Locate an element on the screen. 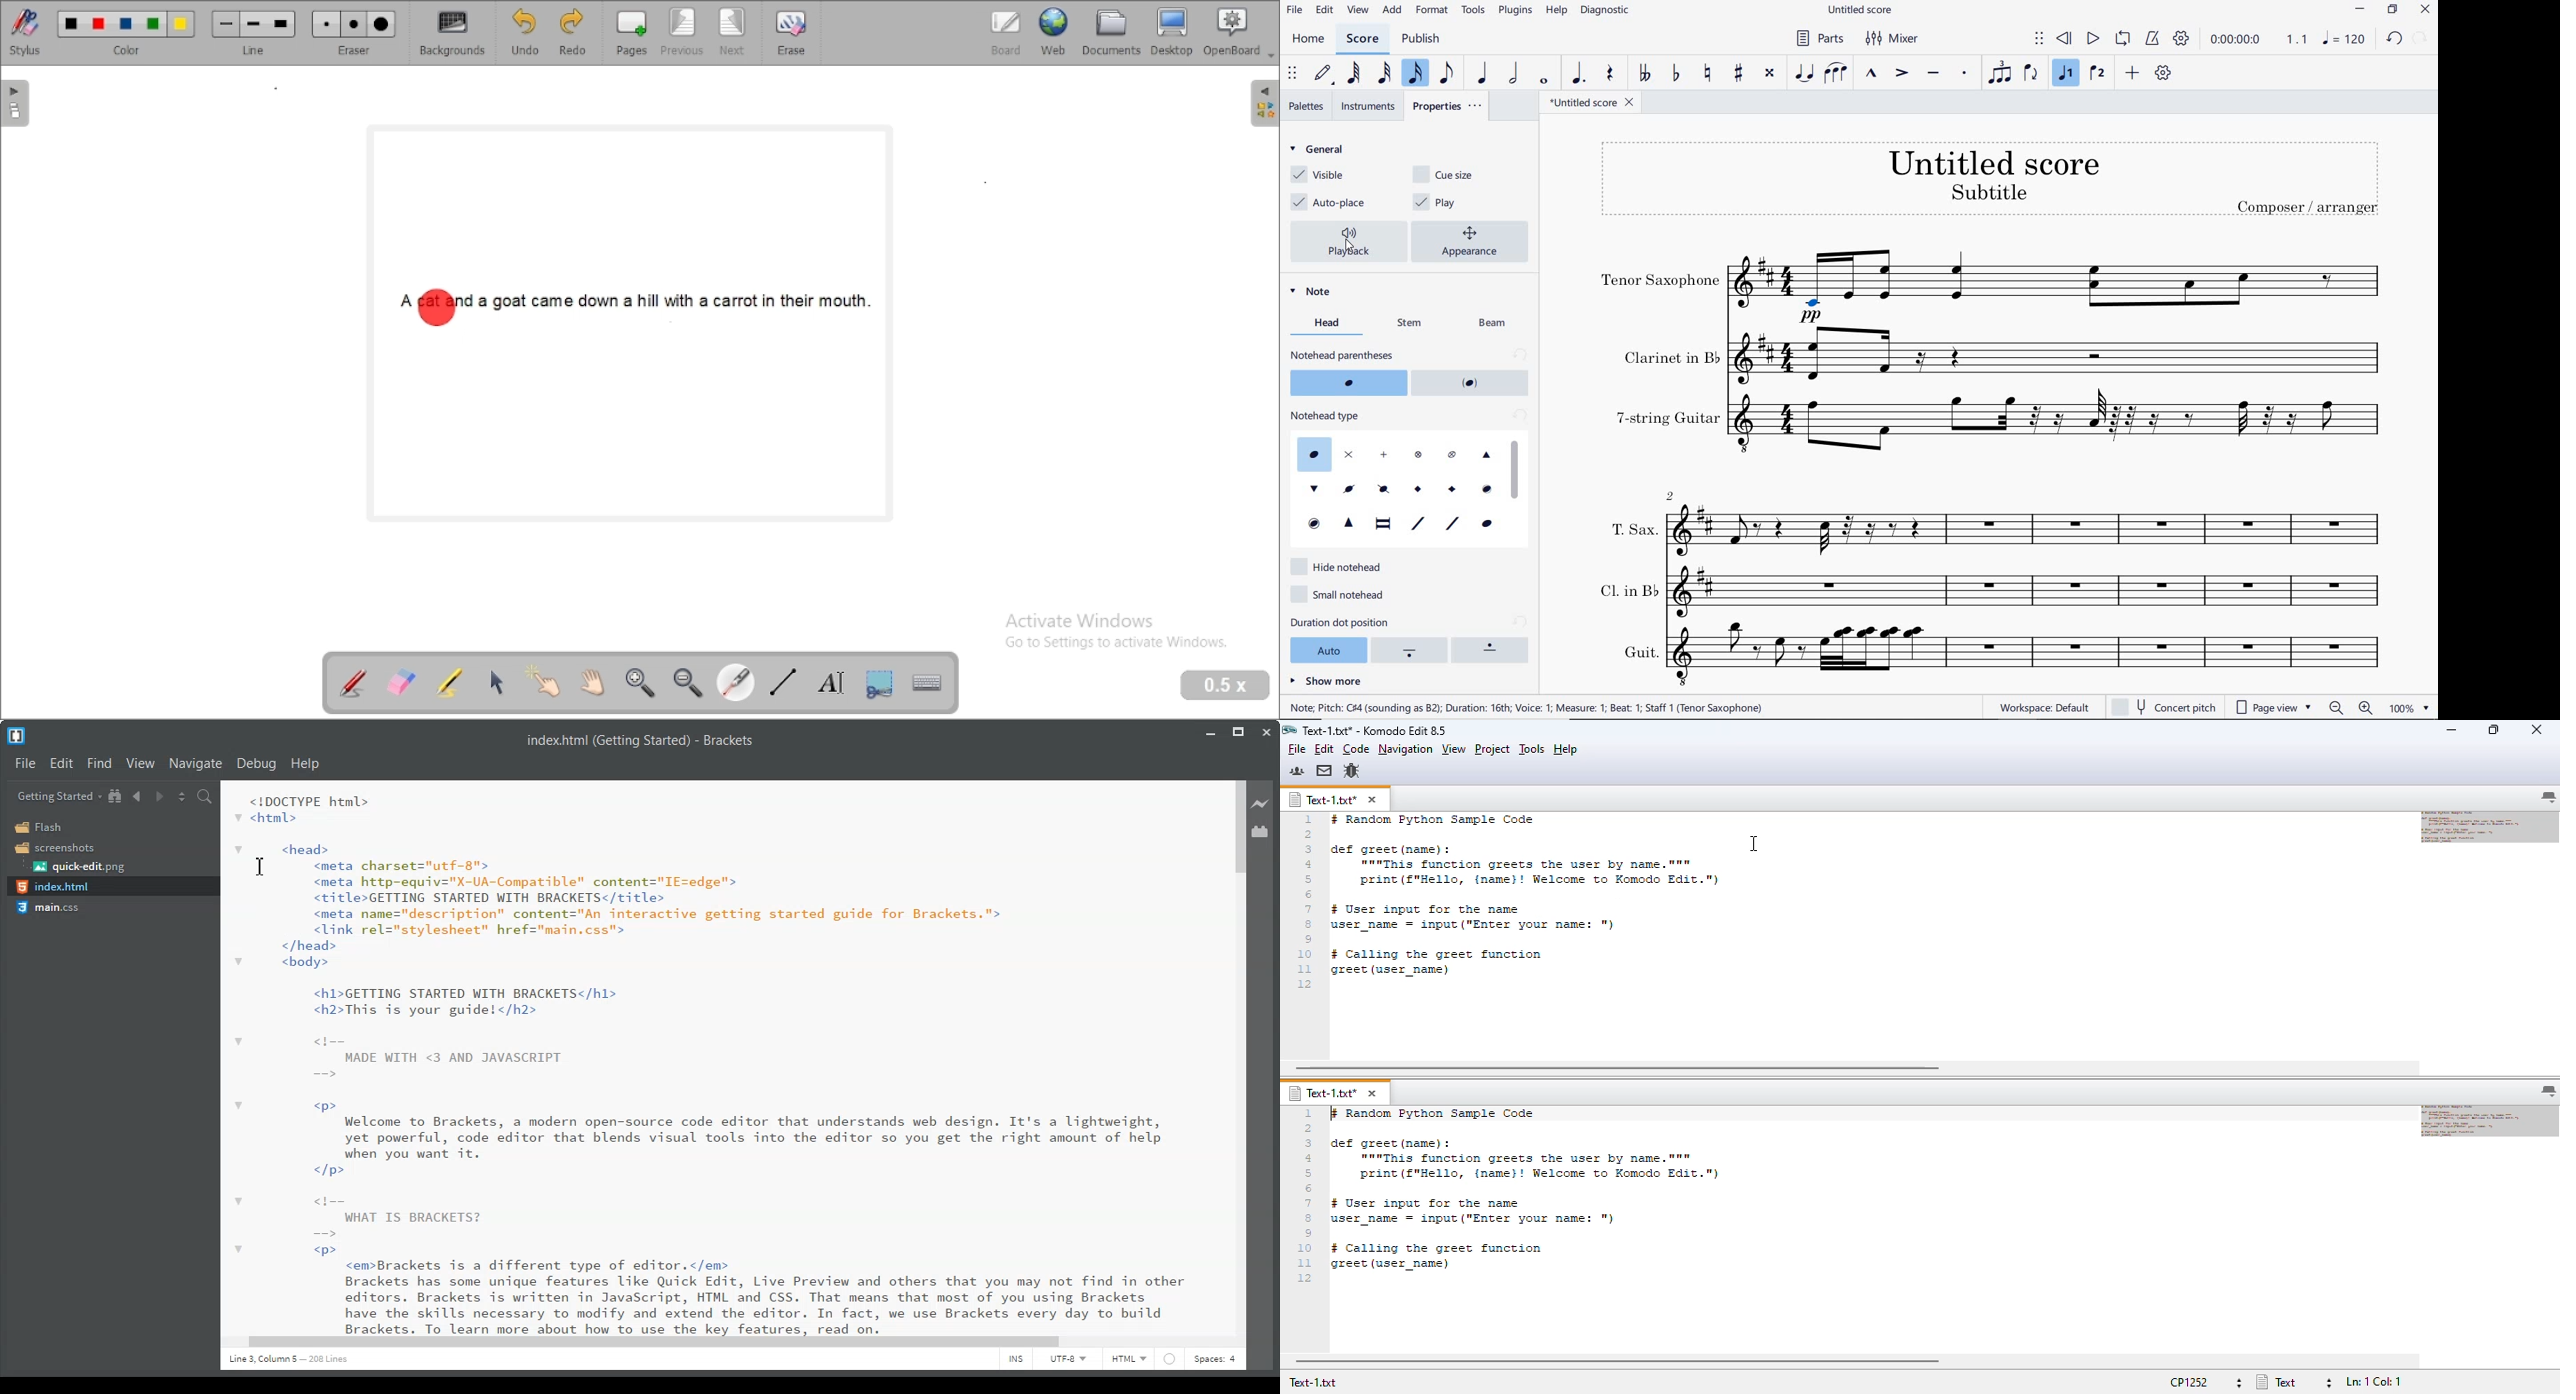 The height and width of the screenshot is (1400, 2576). Close is located at coordinates (1267, 731).